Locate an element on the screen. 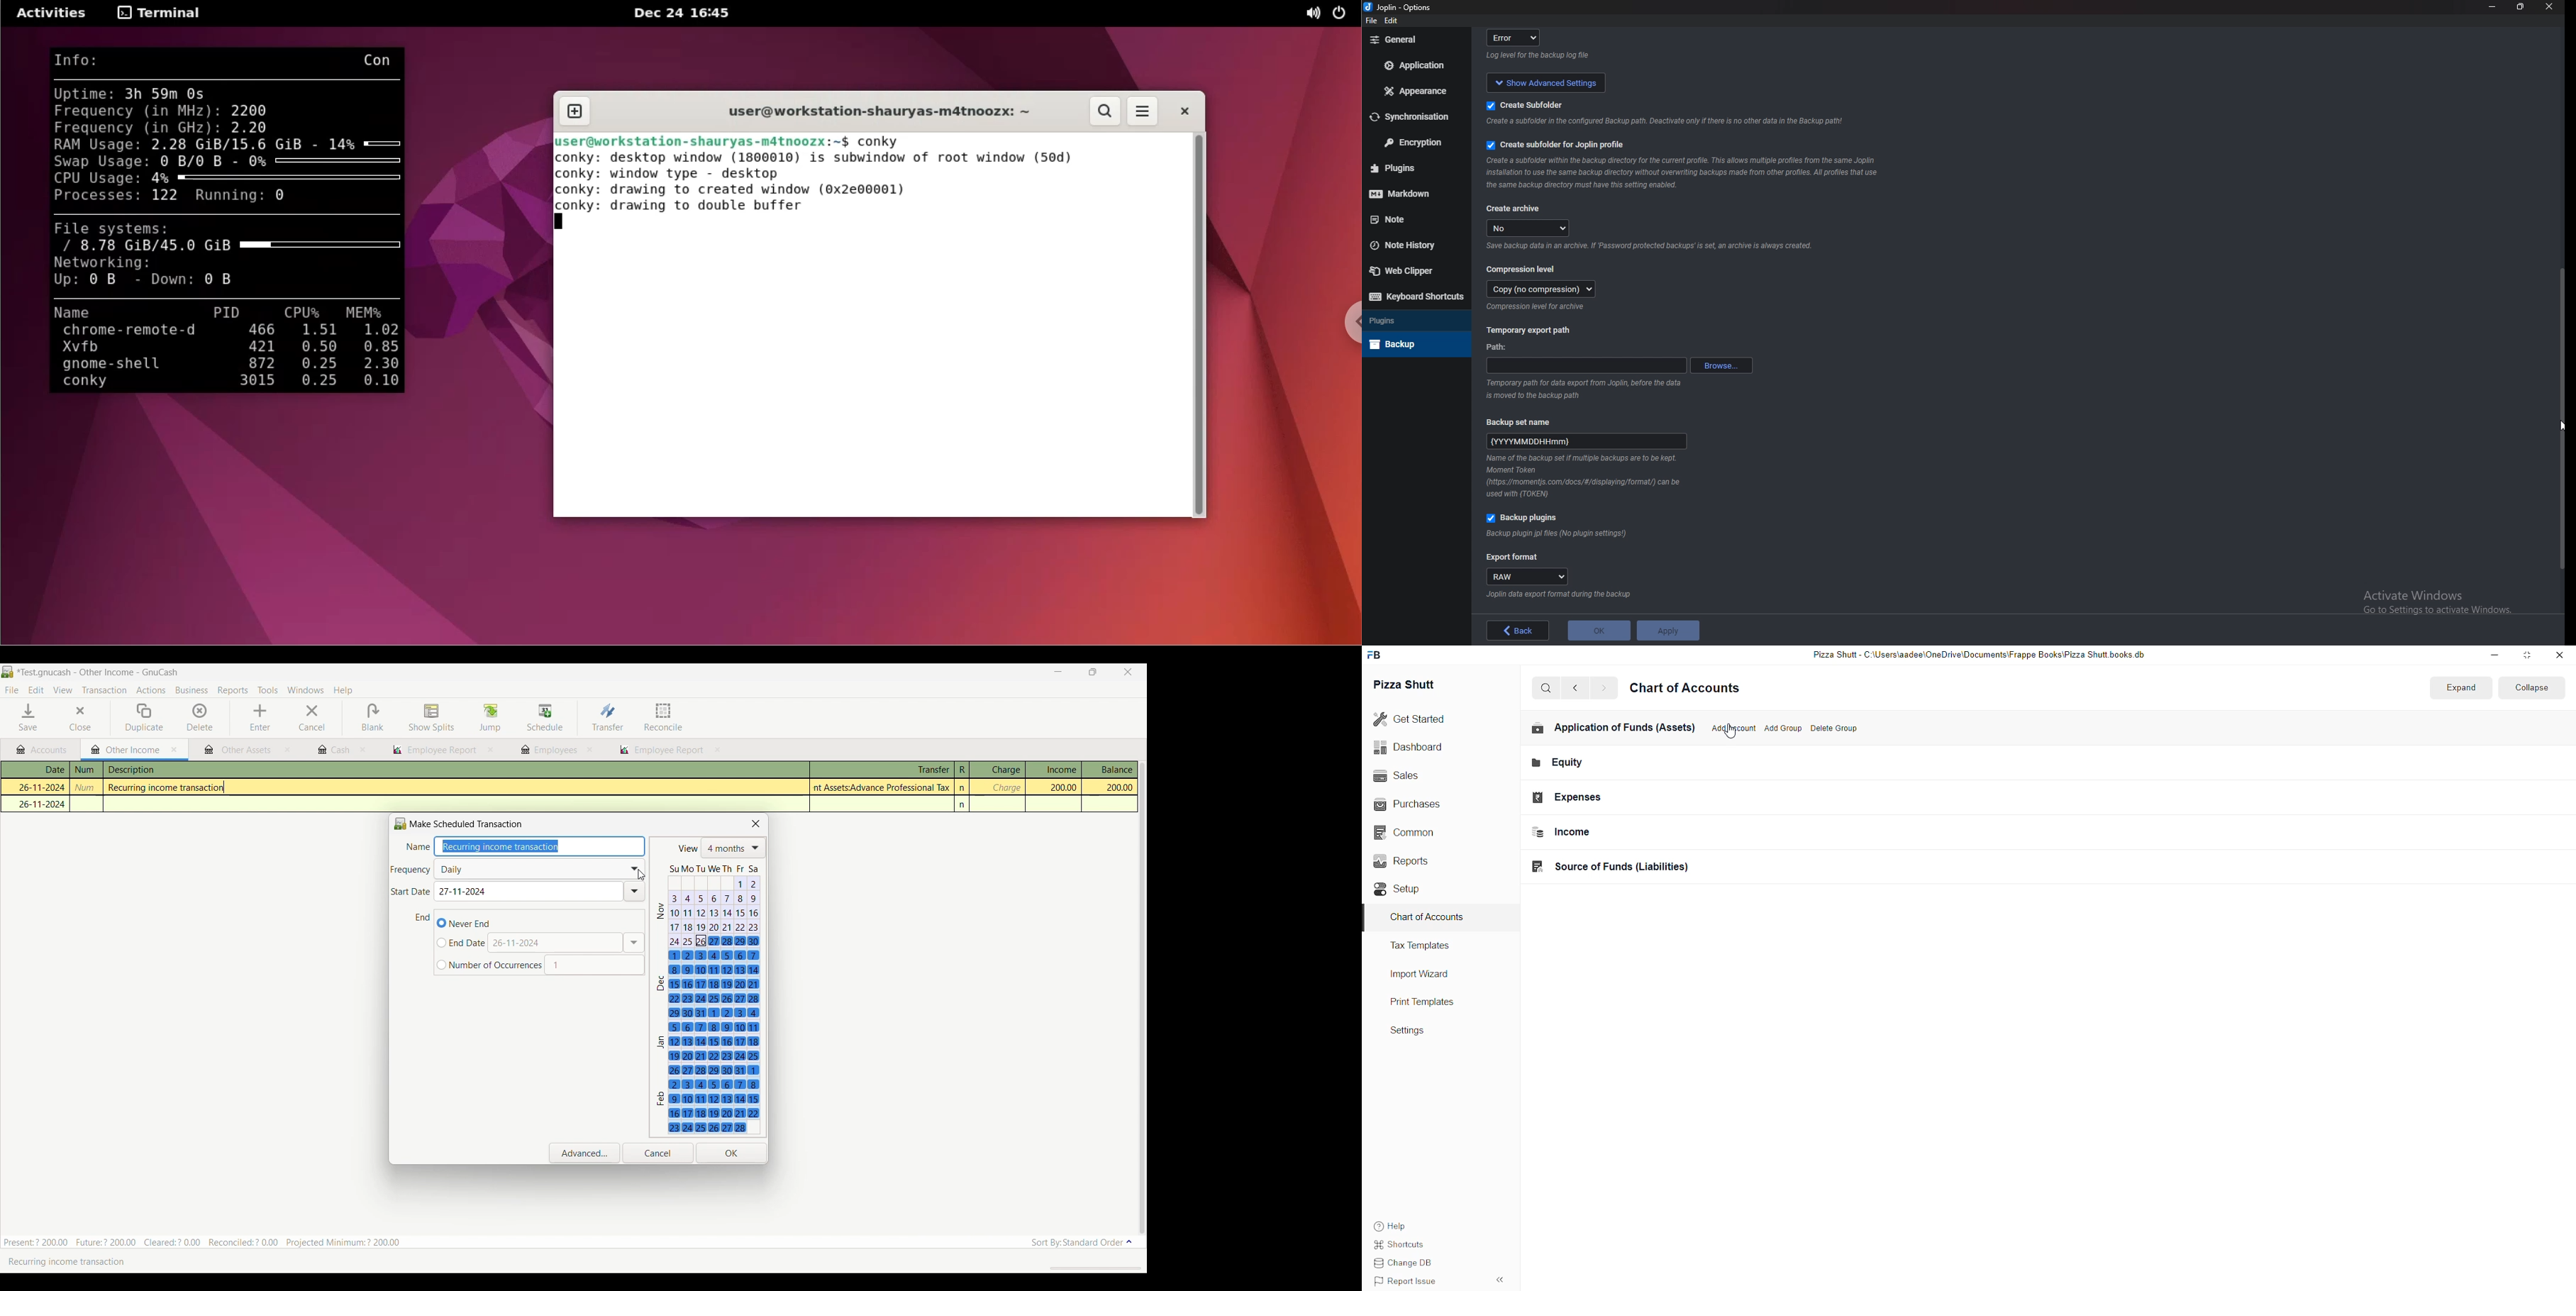 The height and width of the screenshot is (1316, 2576). close is located at coordinates (2560, 658).